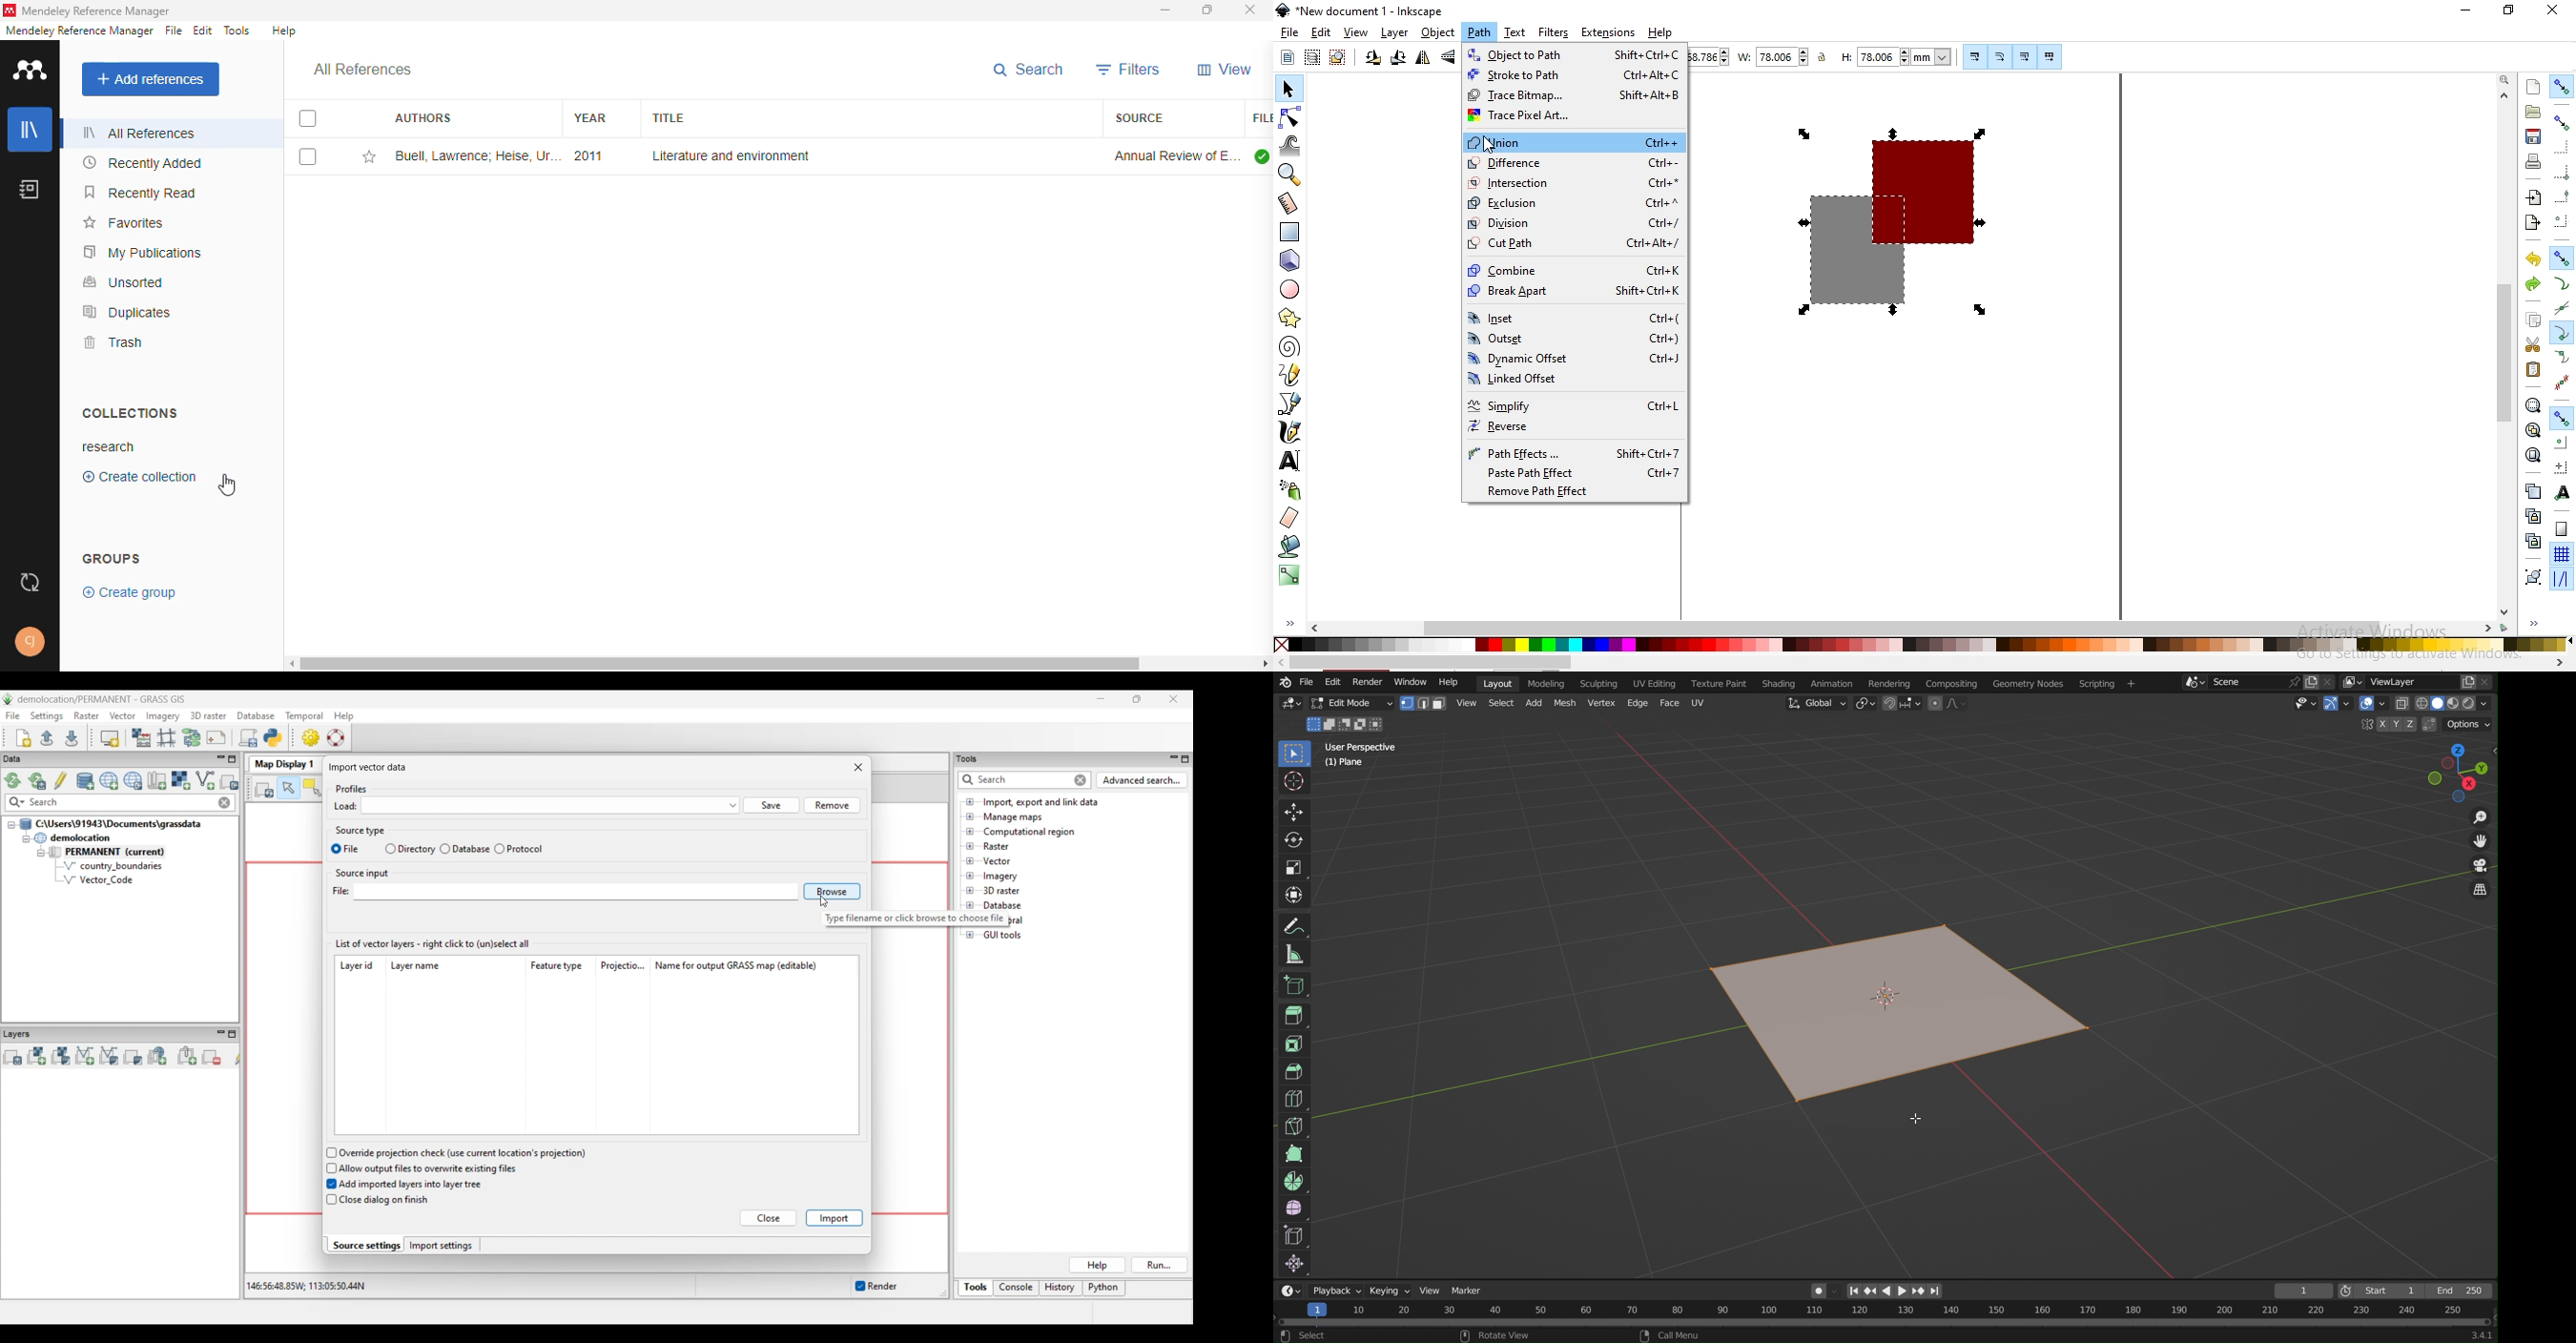  I want to click on cursor, so click(228, 485).